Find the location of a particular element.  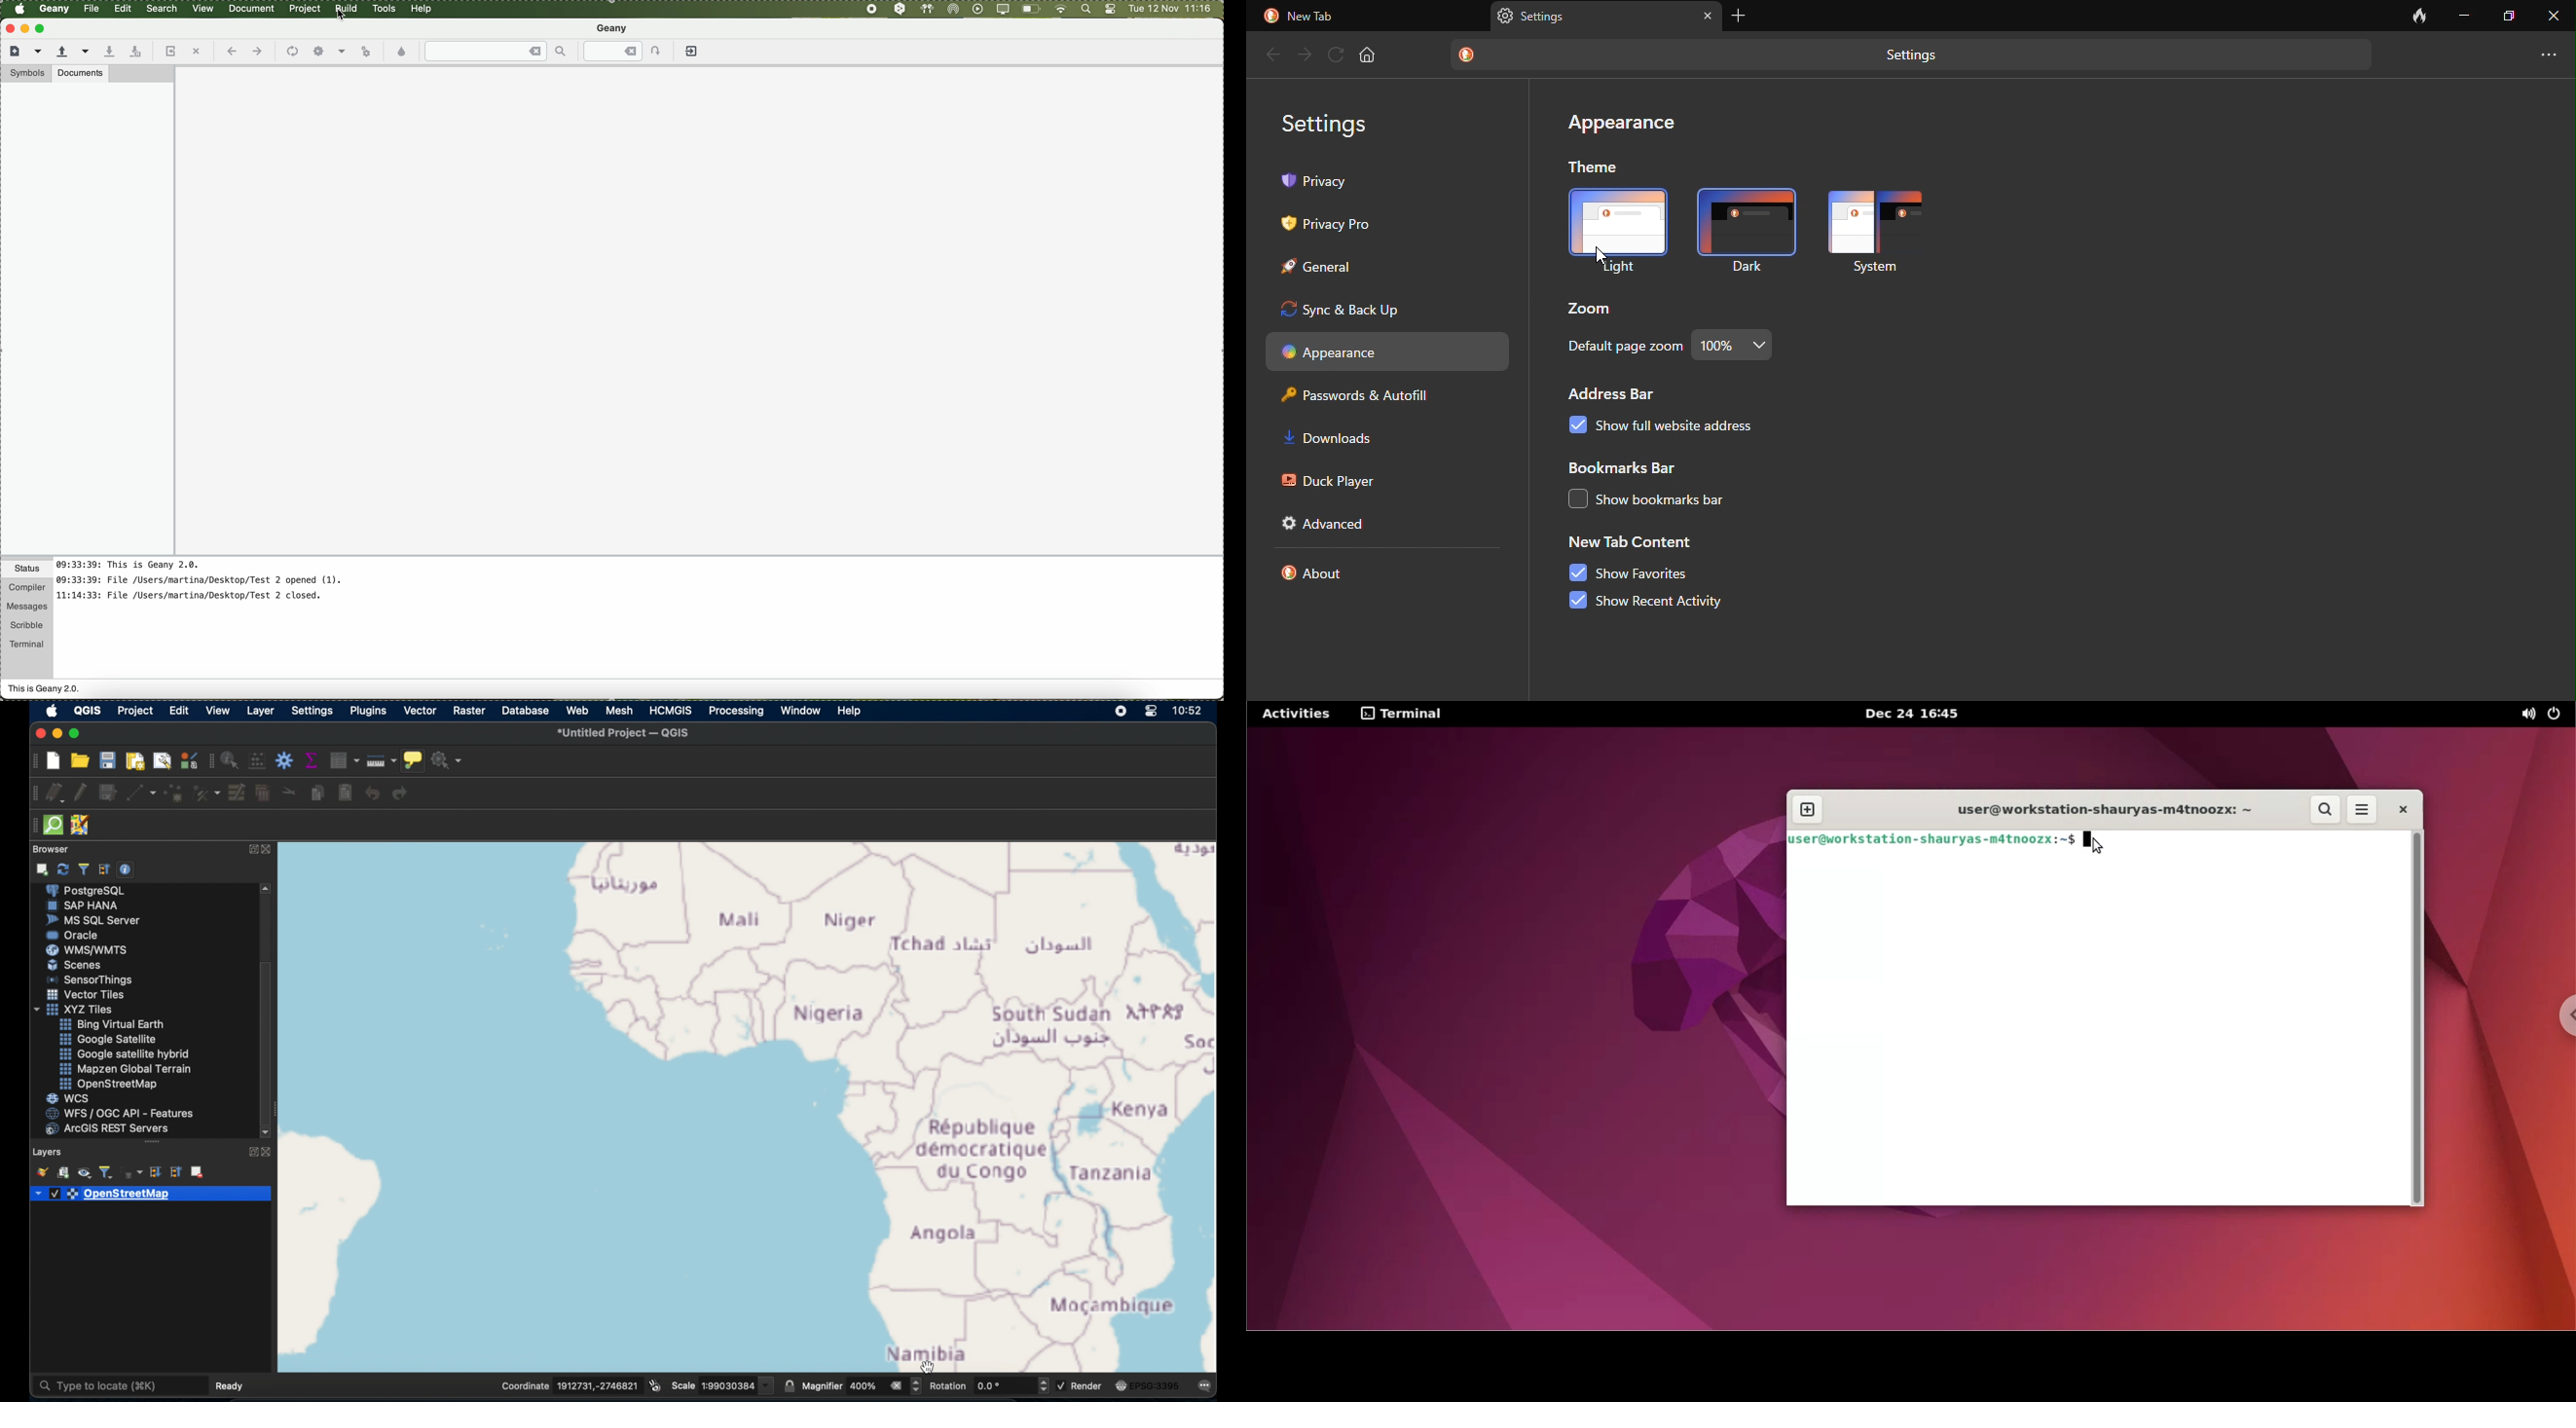

quick som is located at coordinates (54, 826).